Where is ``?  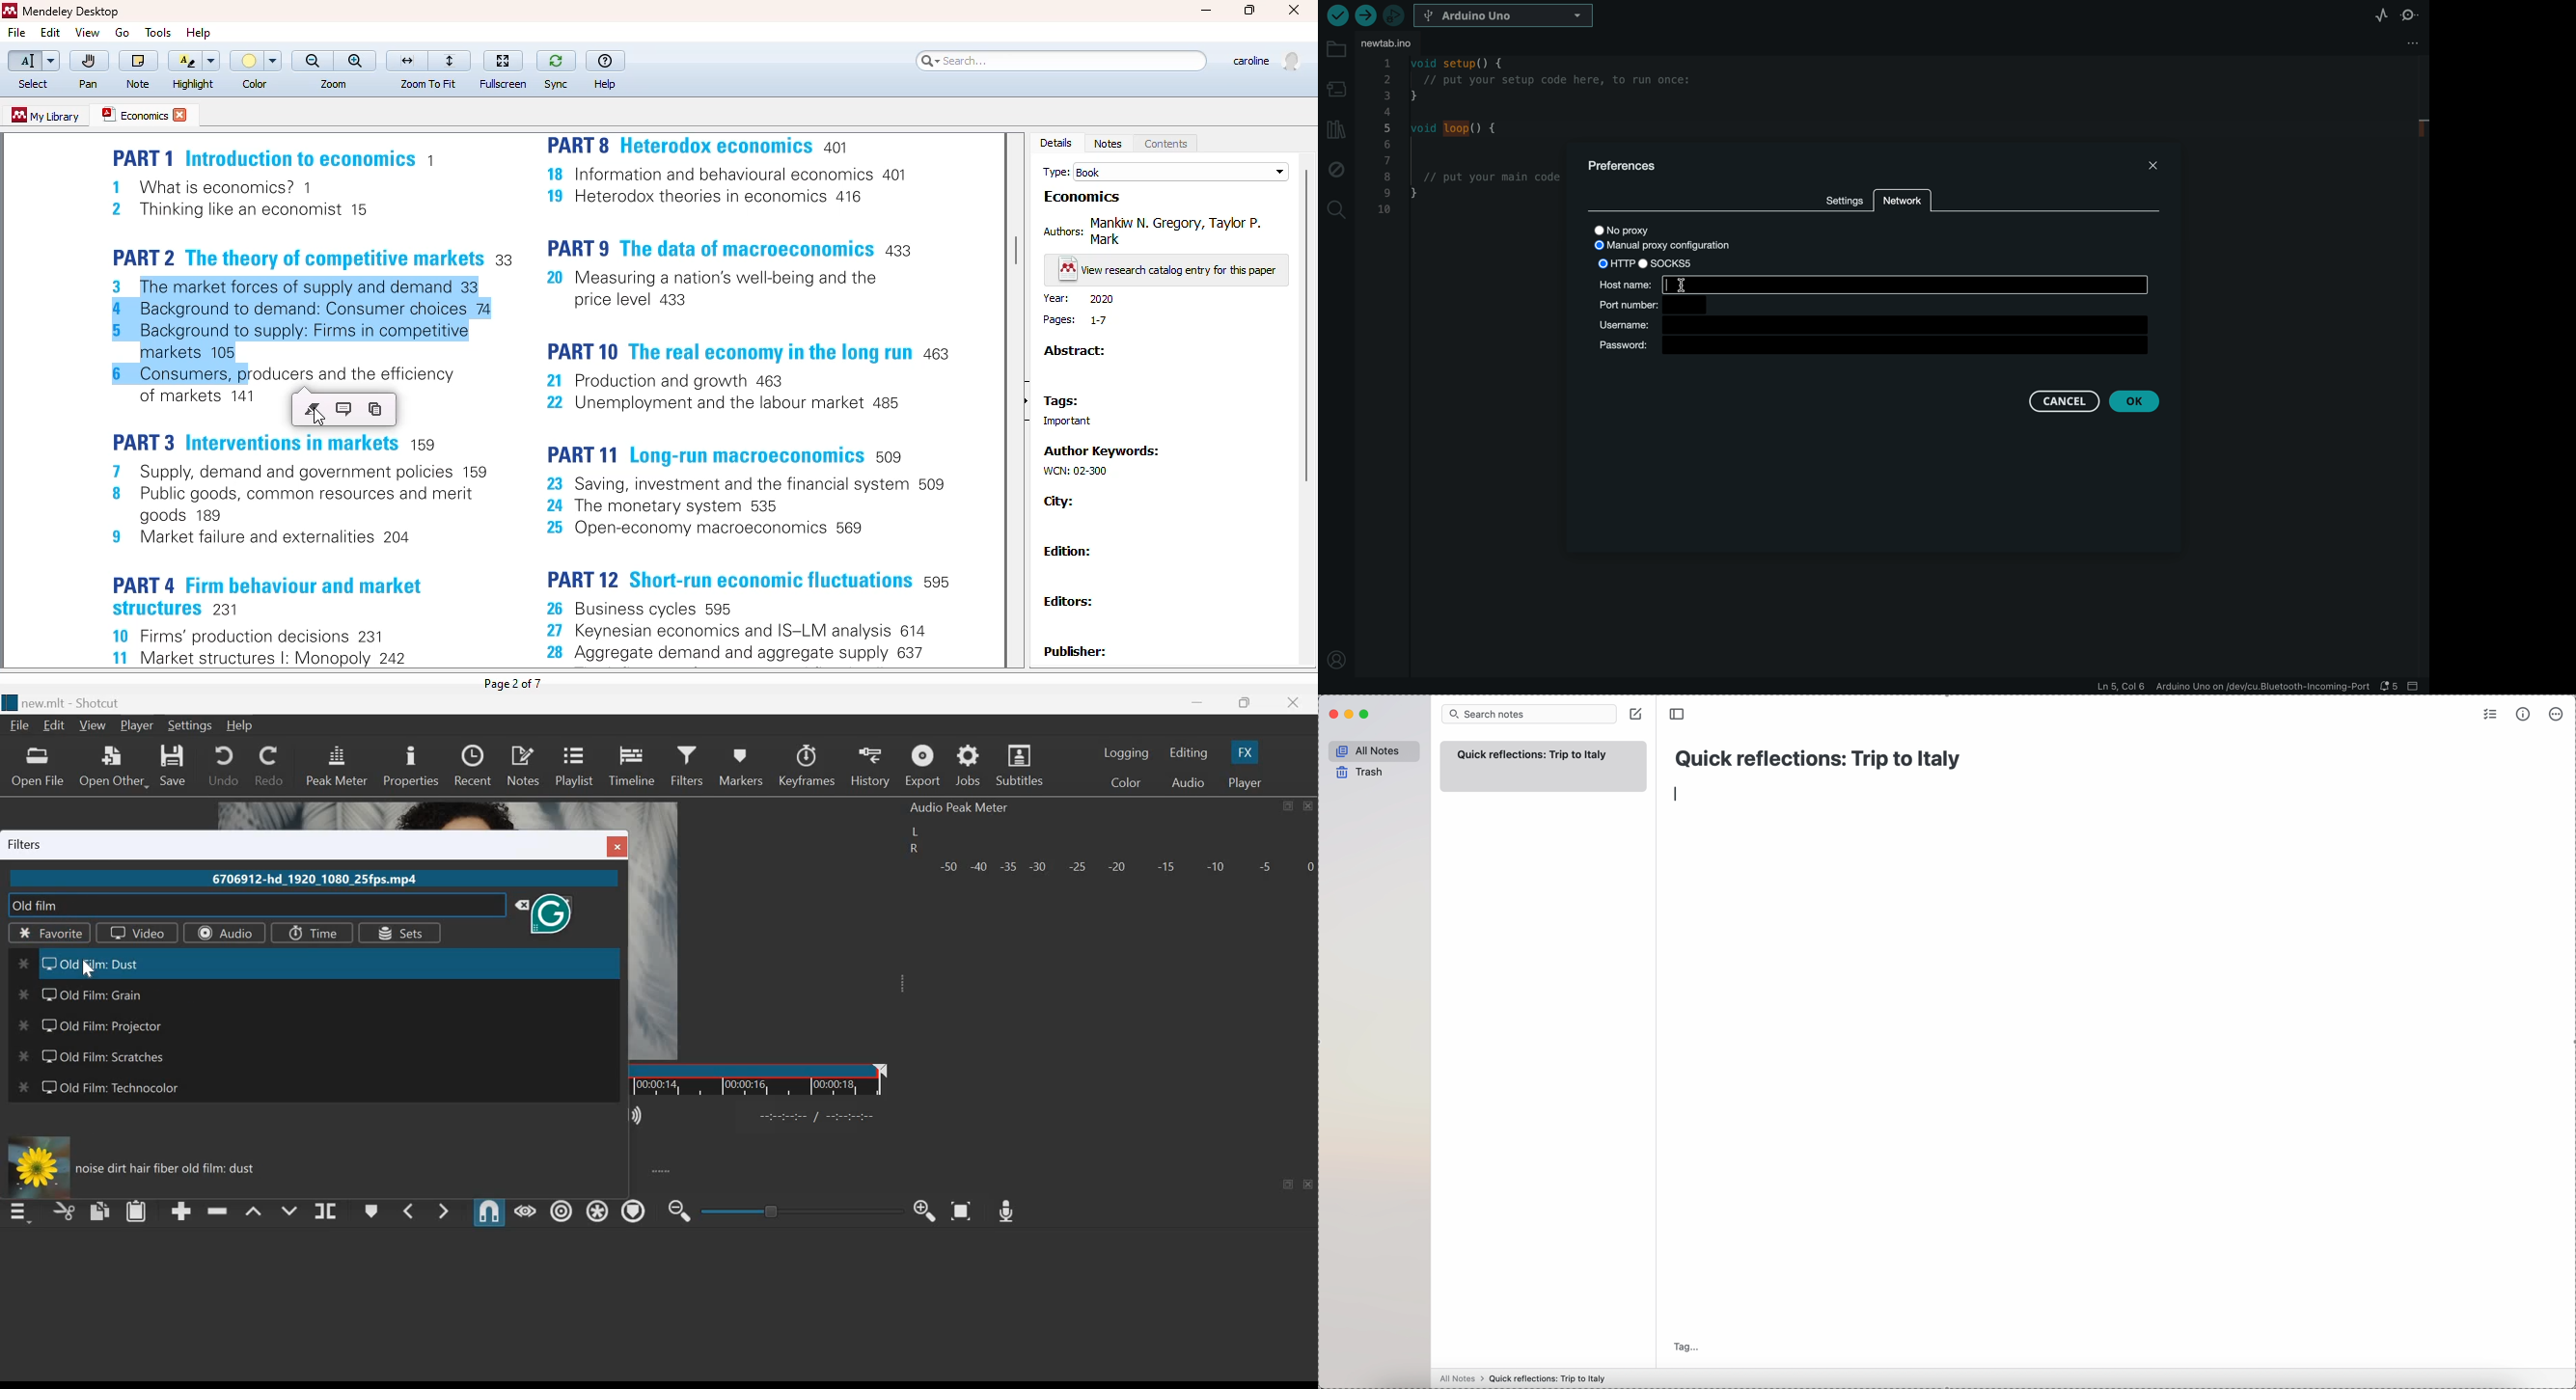
 is located at coordinates (620, 845).